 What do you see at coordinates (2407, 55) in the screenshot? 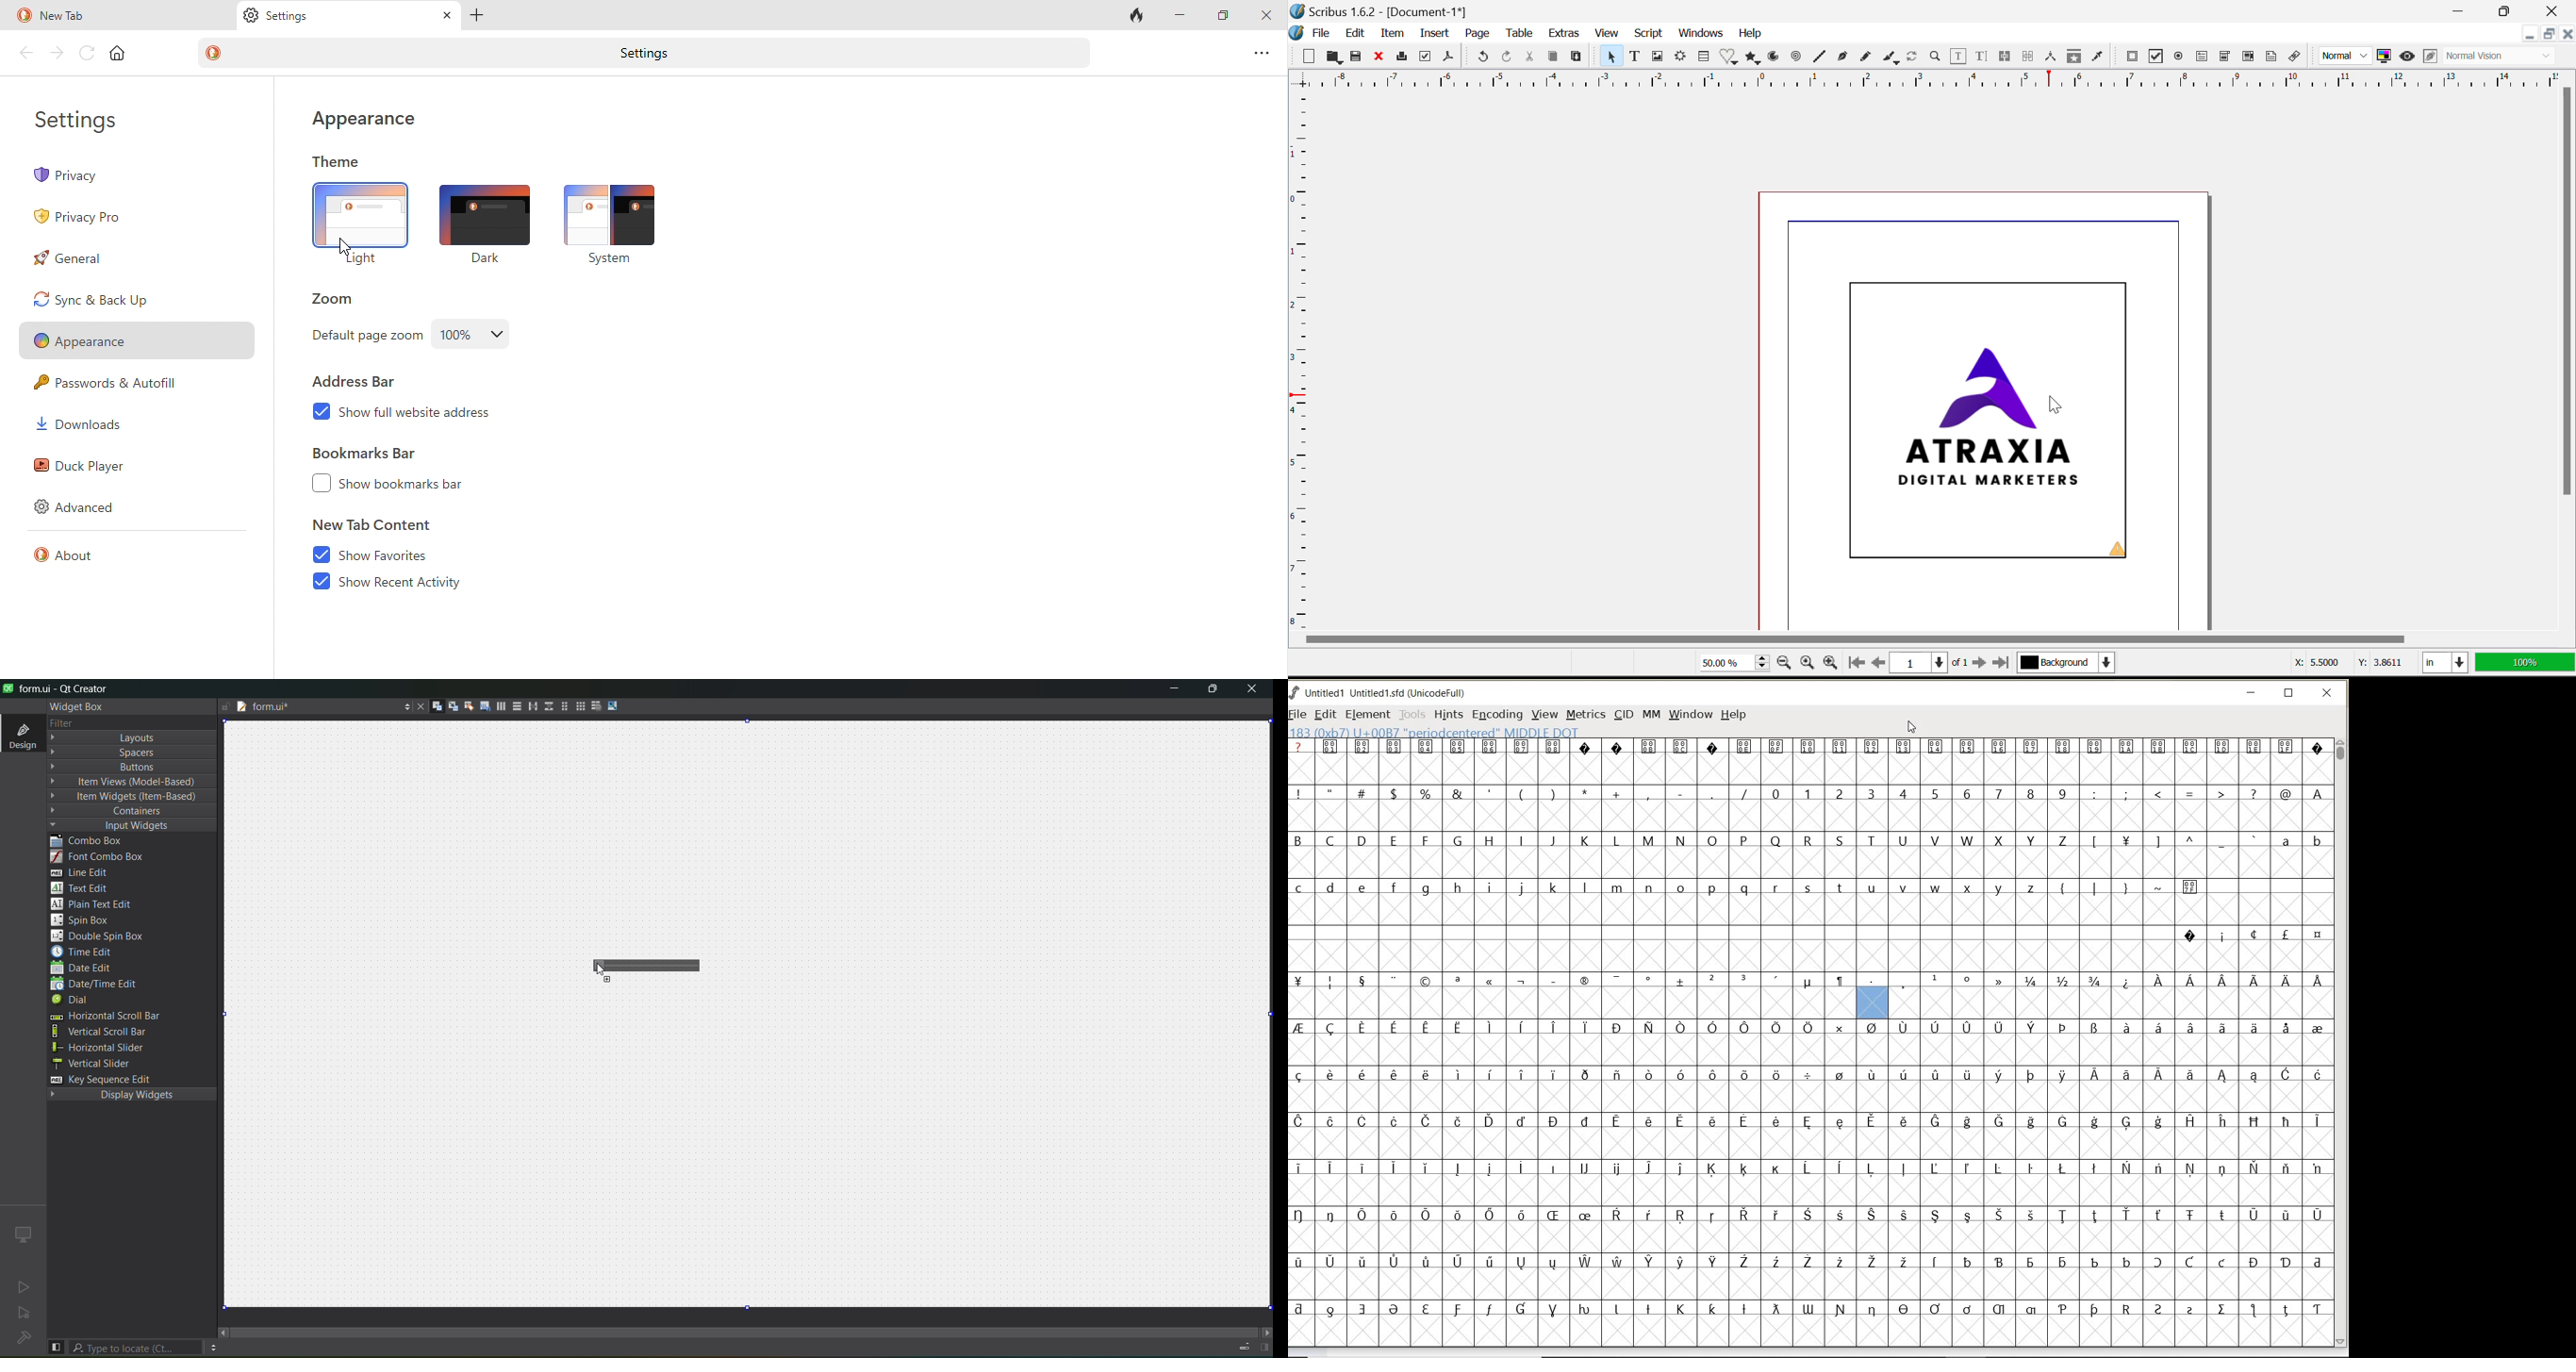
I see `Preview` at bounding box center [2407, 55].